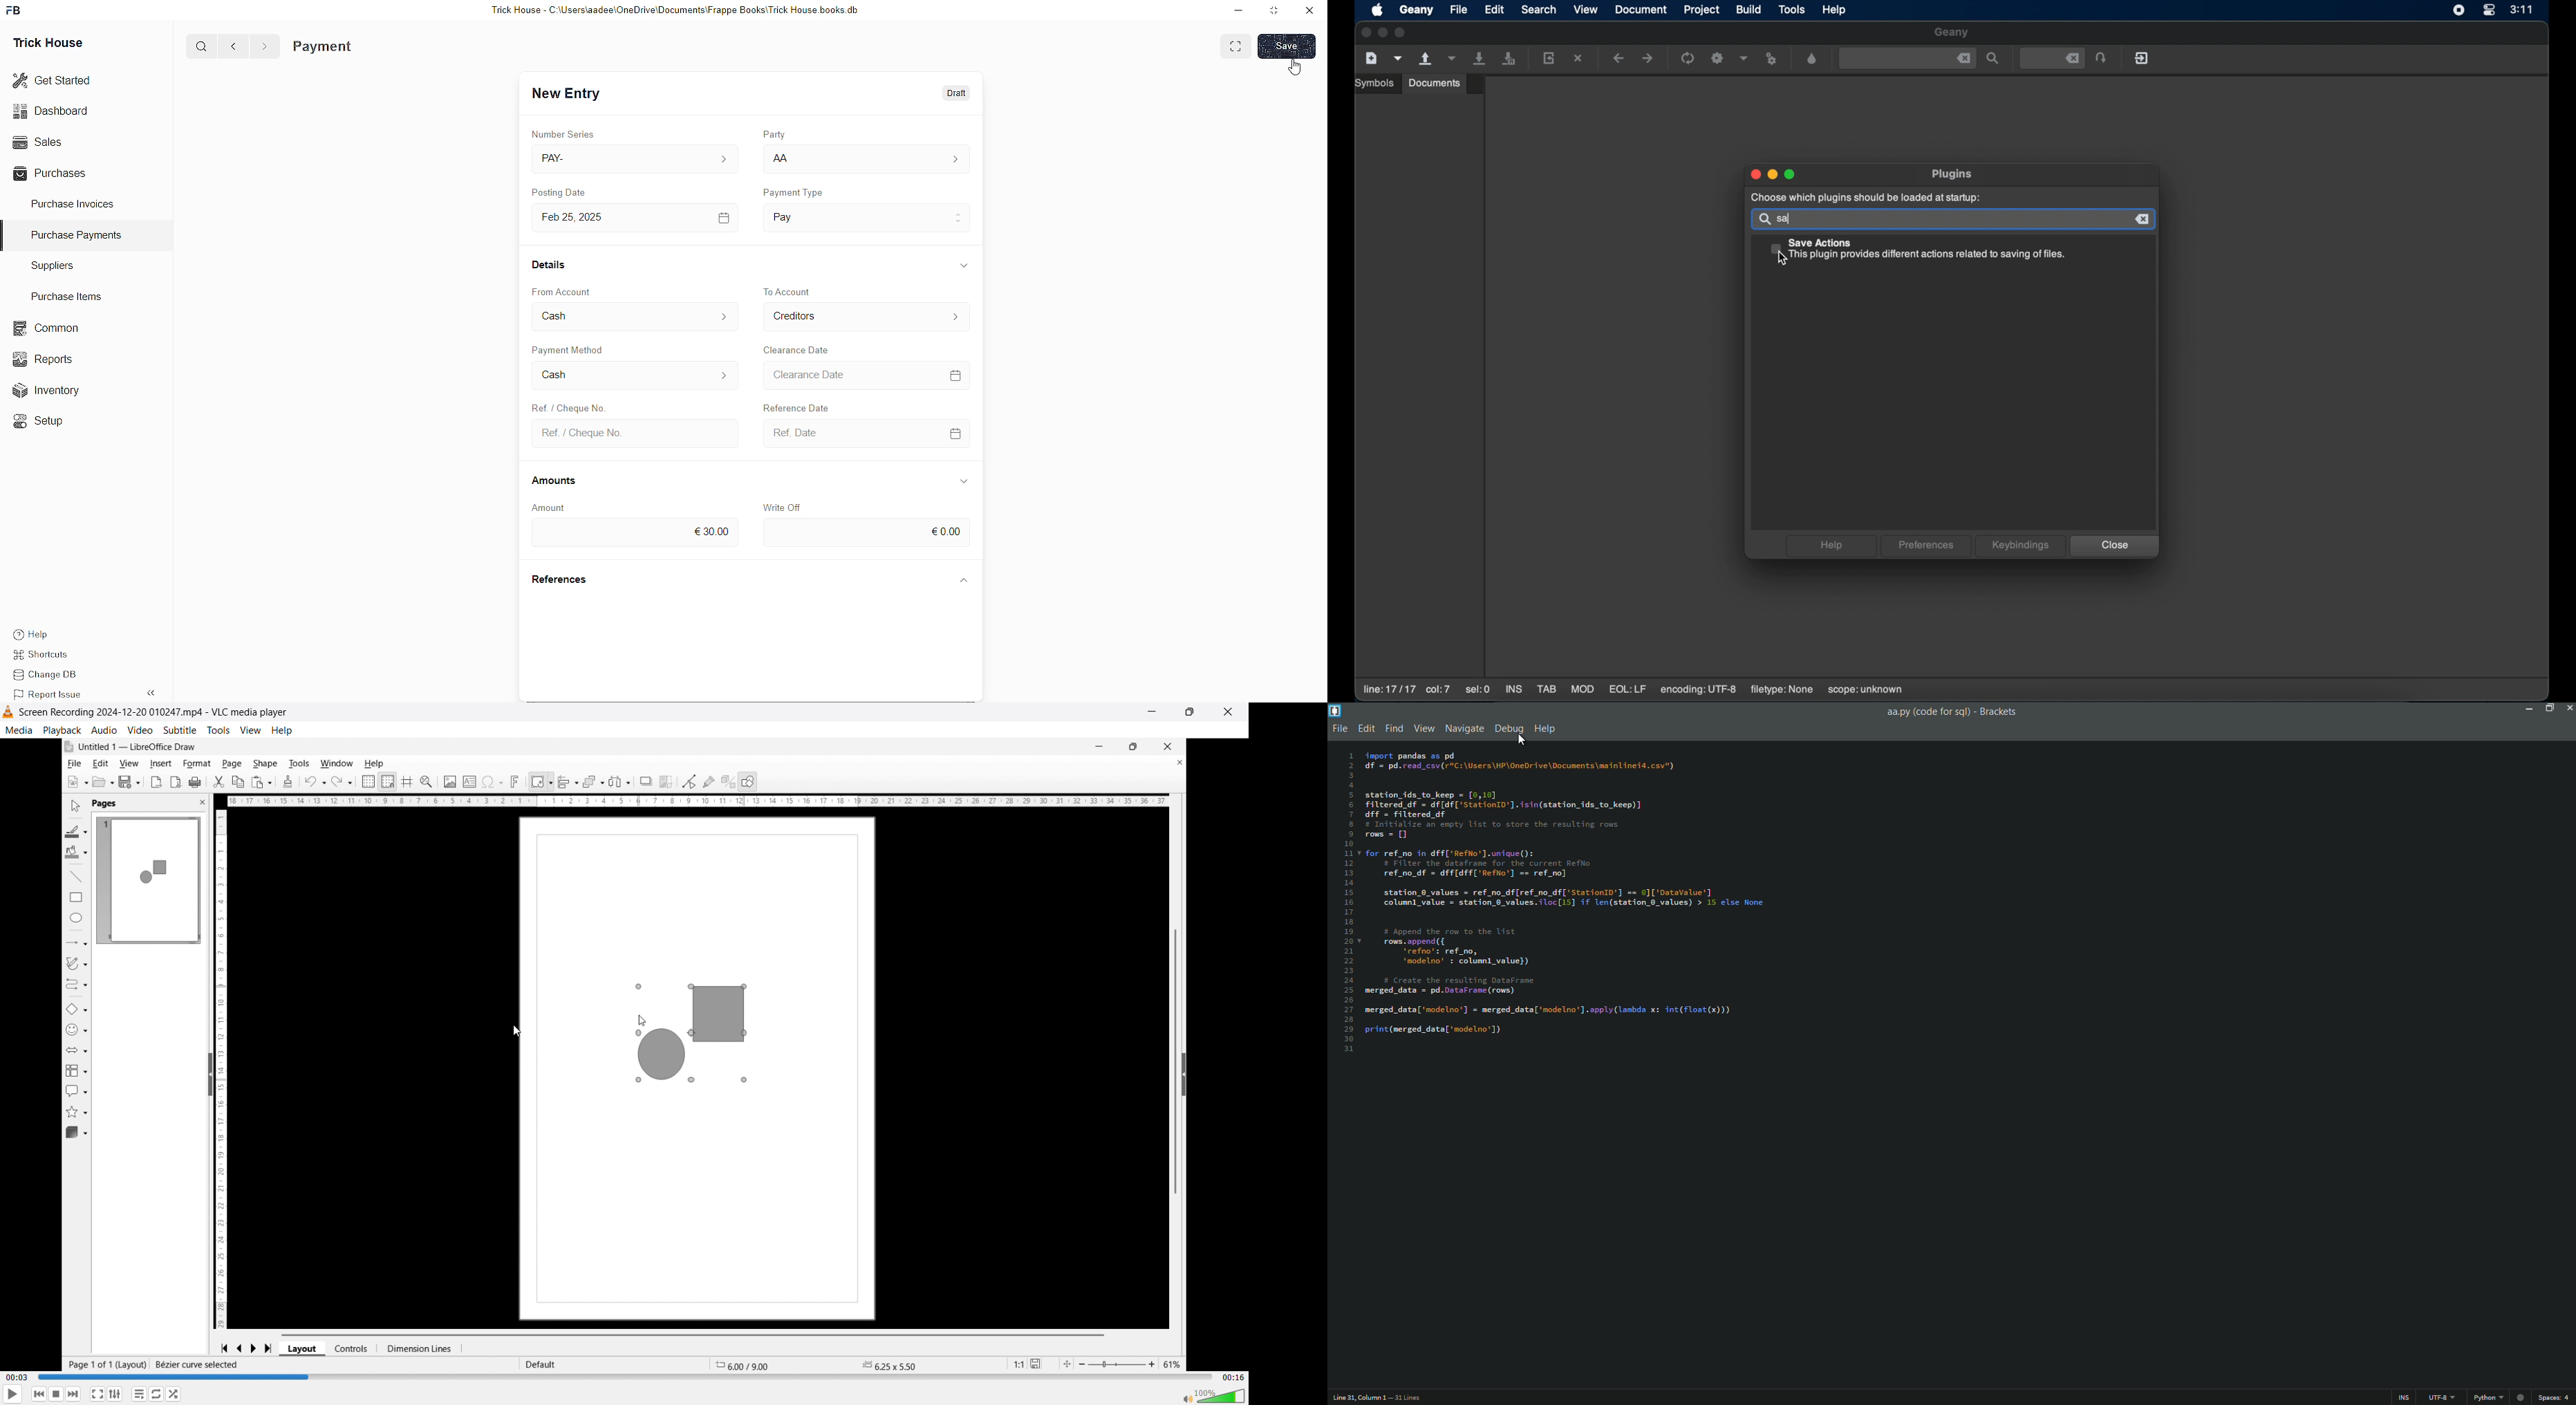 This screenshot has width=2576, height=1428. I want to click on TAB, so click(1547, 689).